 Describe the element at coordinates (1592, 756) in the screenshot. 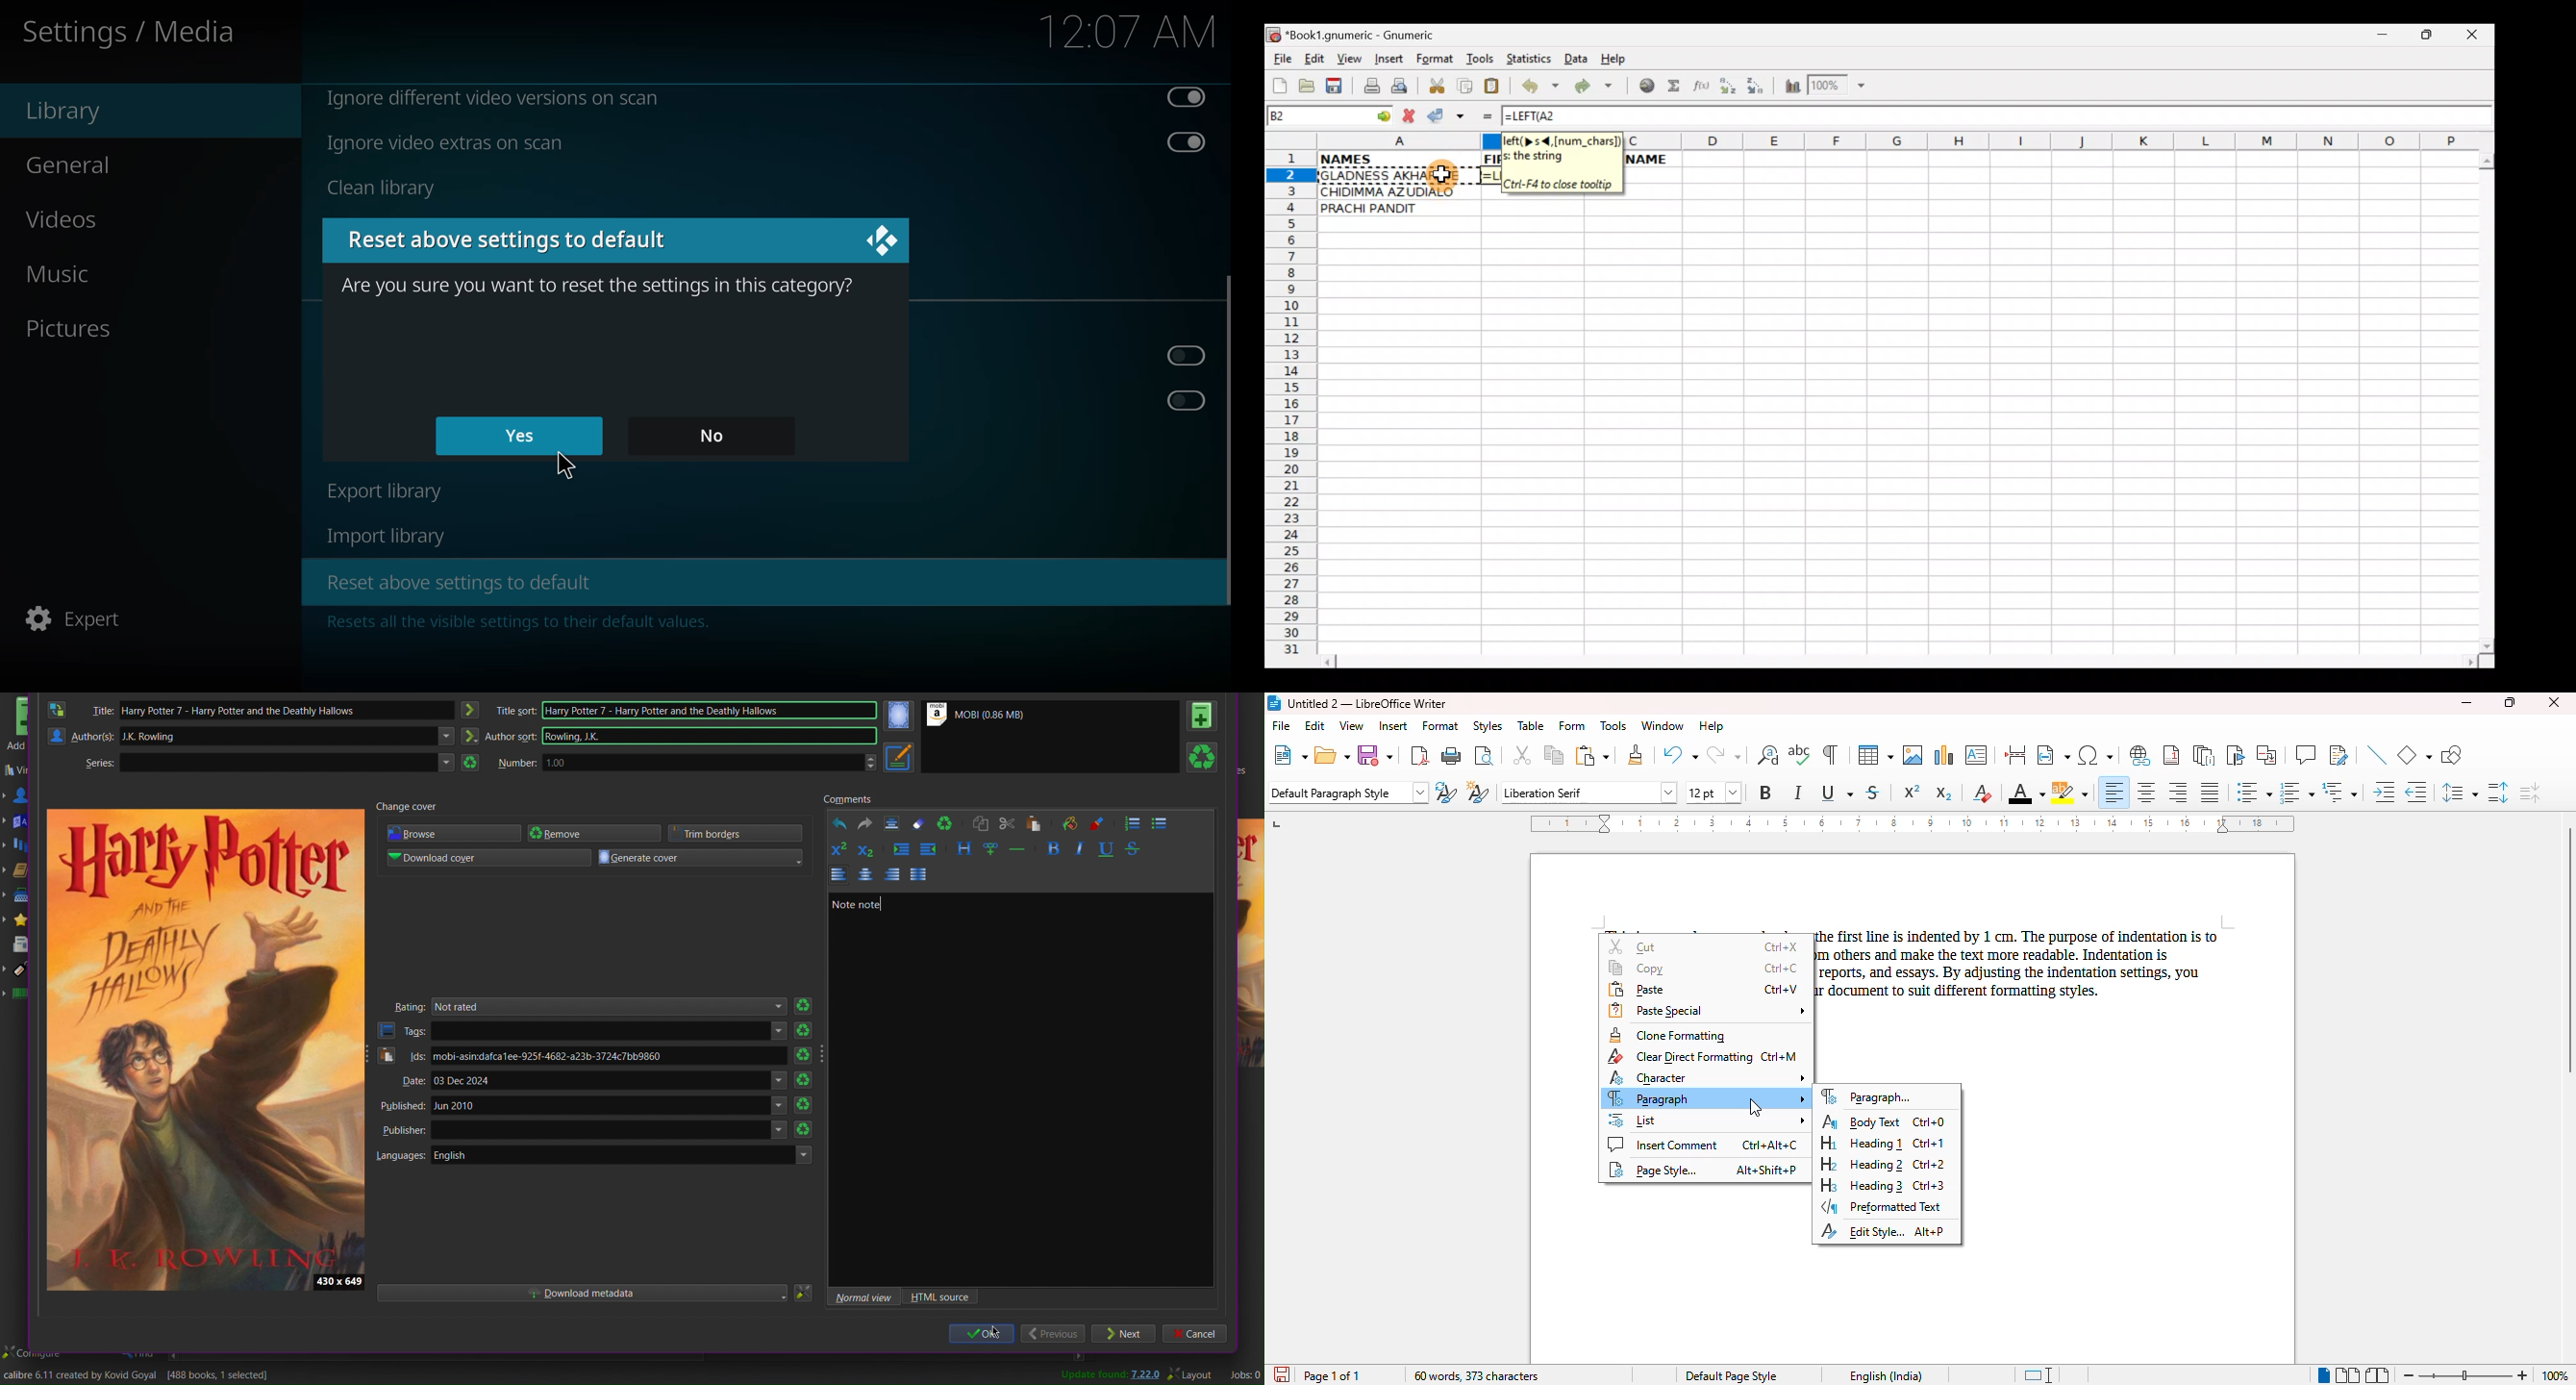

I see `paste` at that location.